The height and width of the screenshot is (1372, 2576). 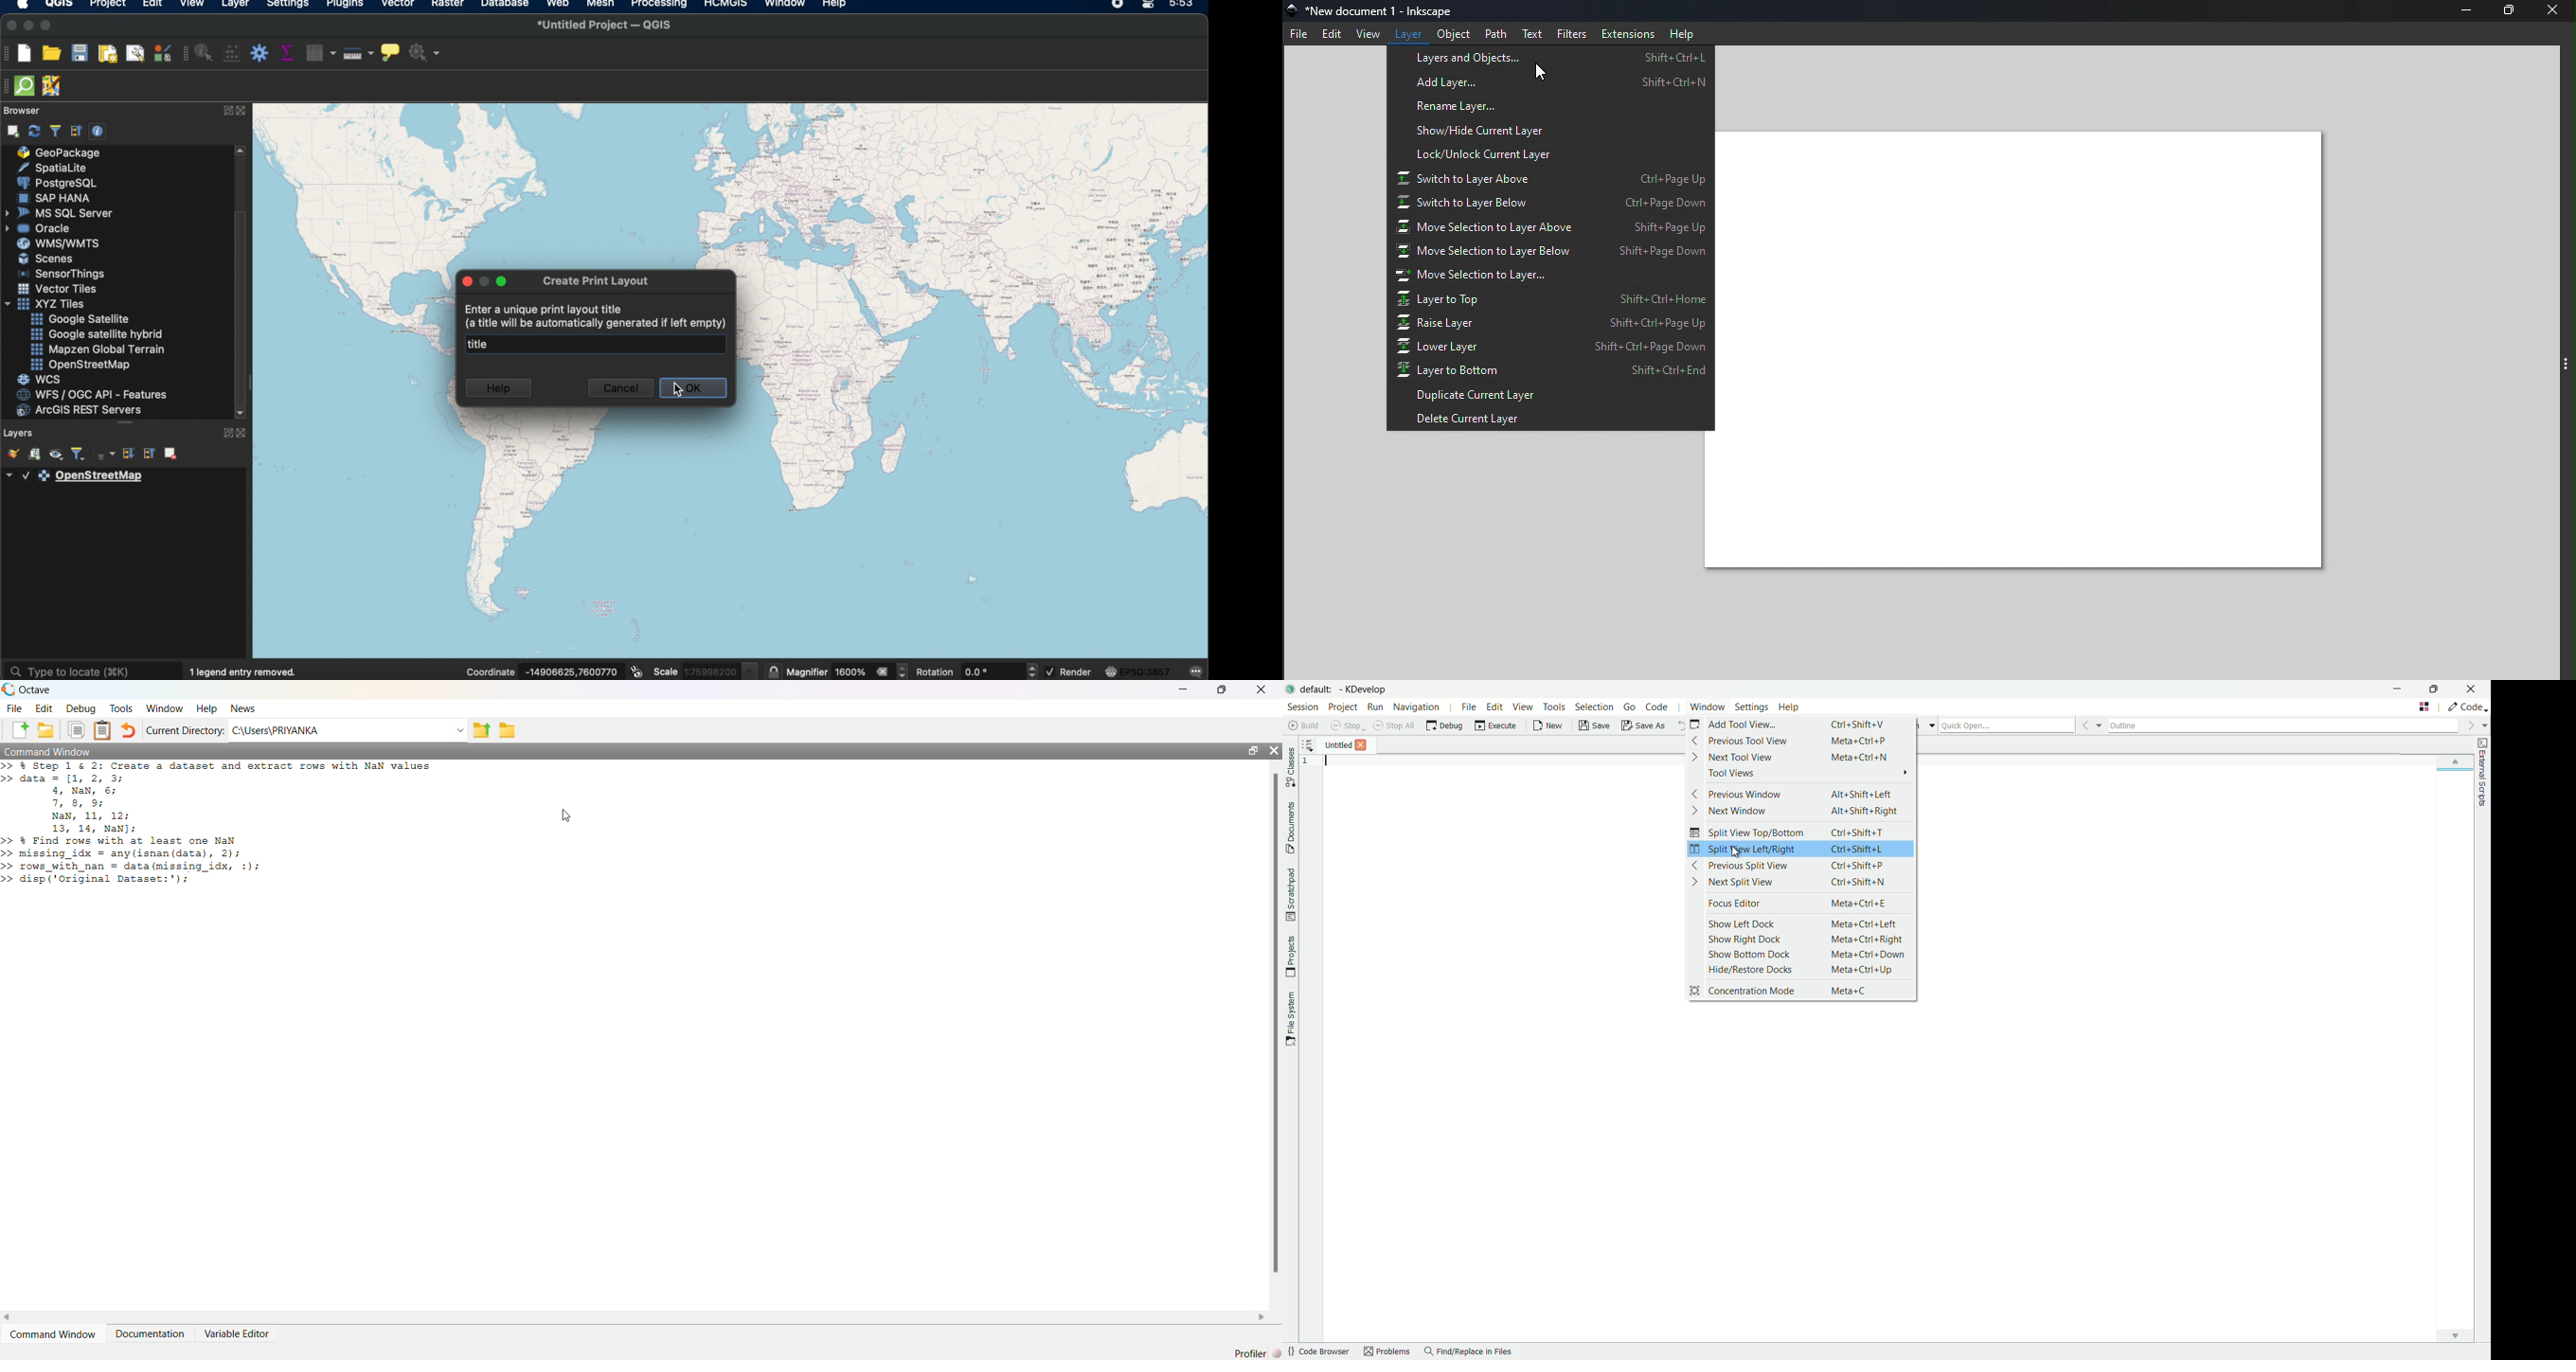 I want to click on open field calculator, so click(x=230, y=52).